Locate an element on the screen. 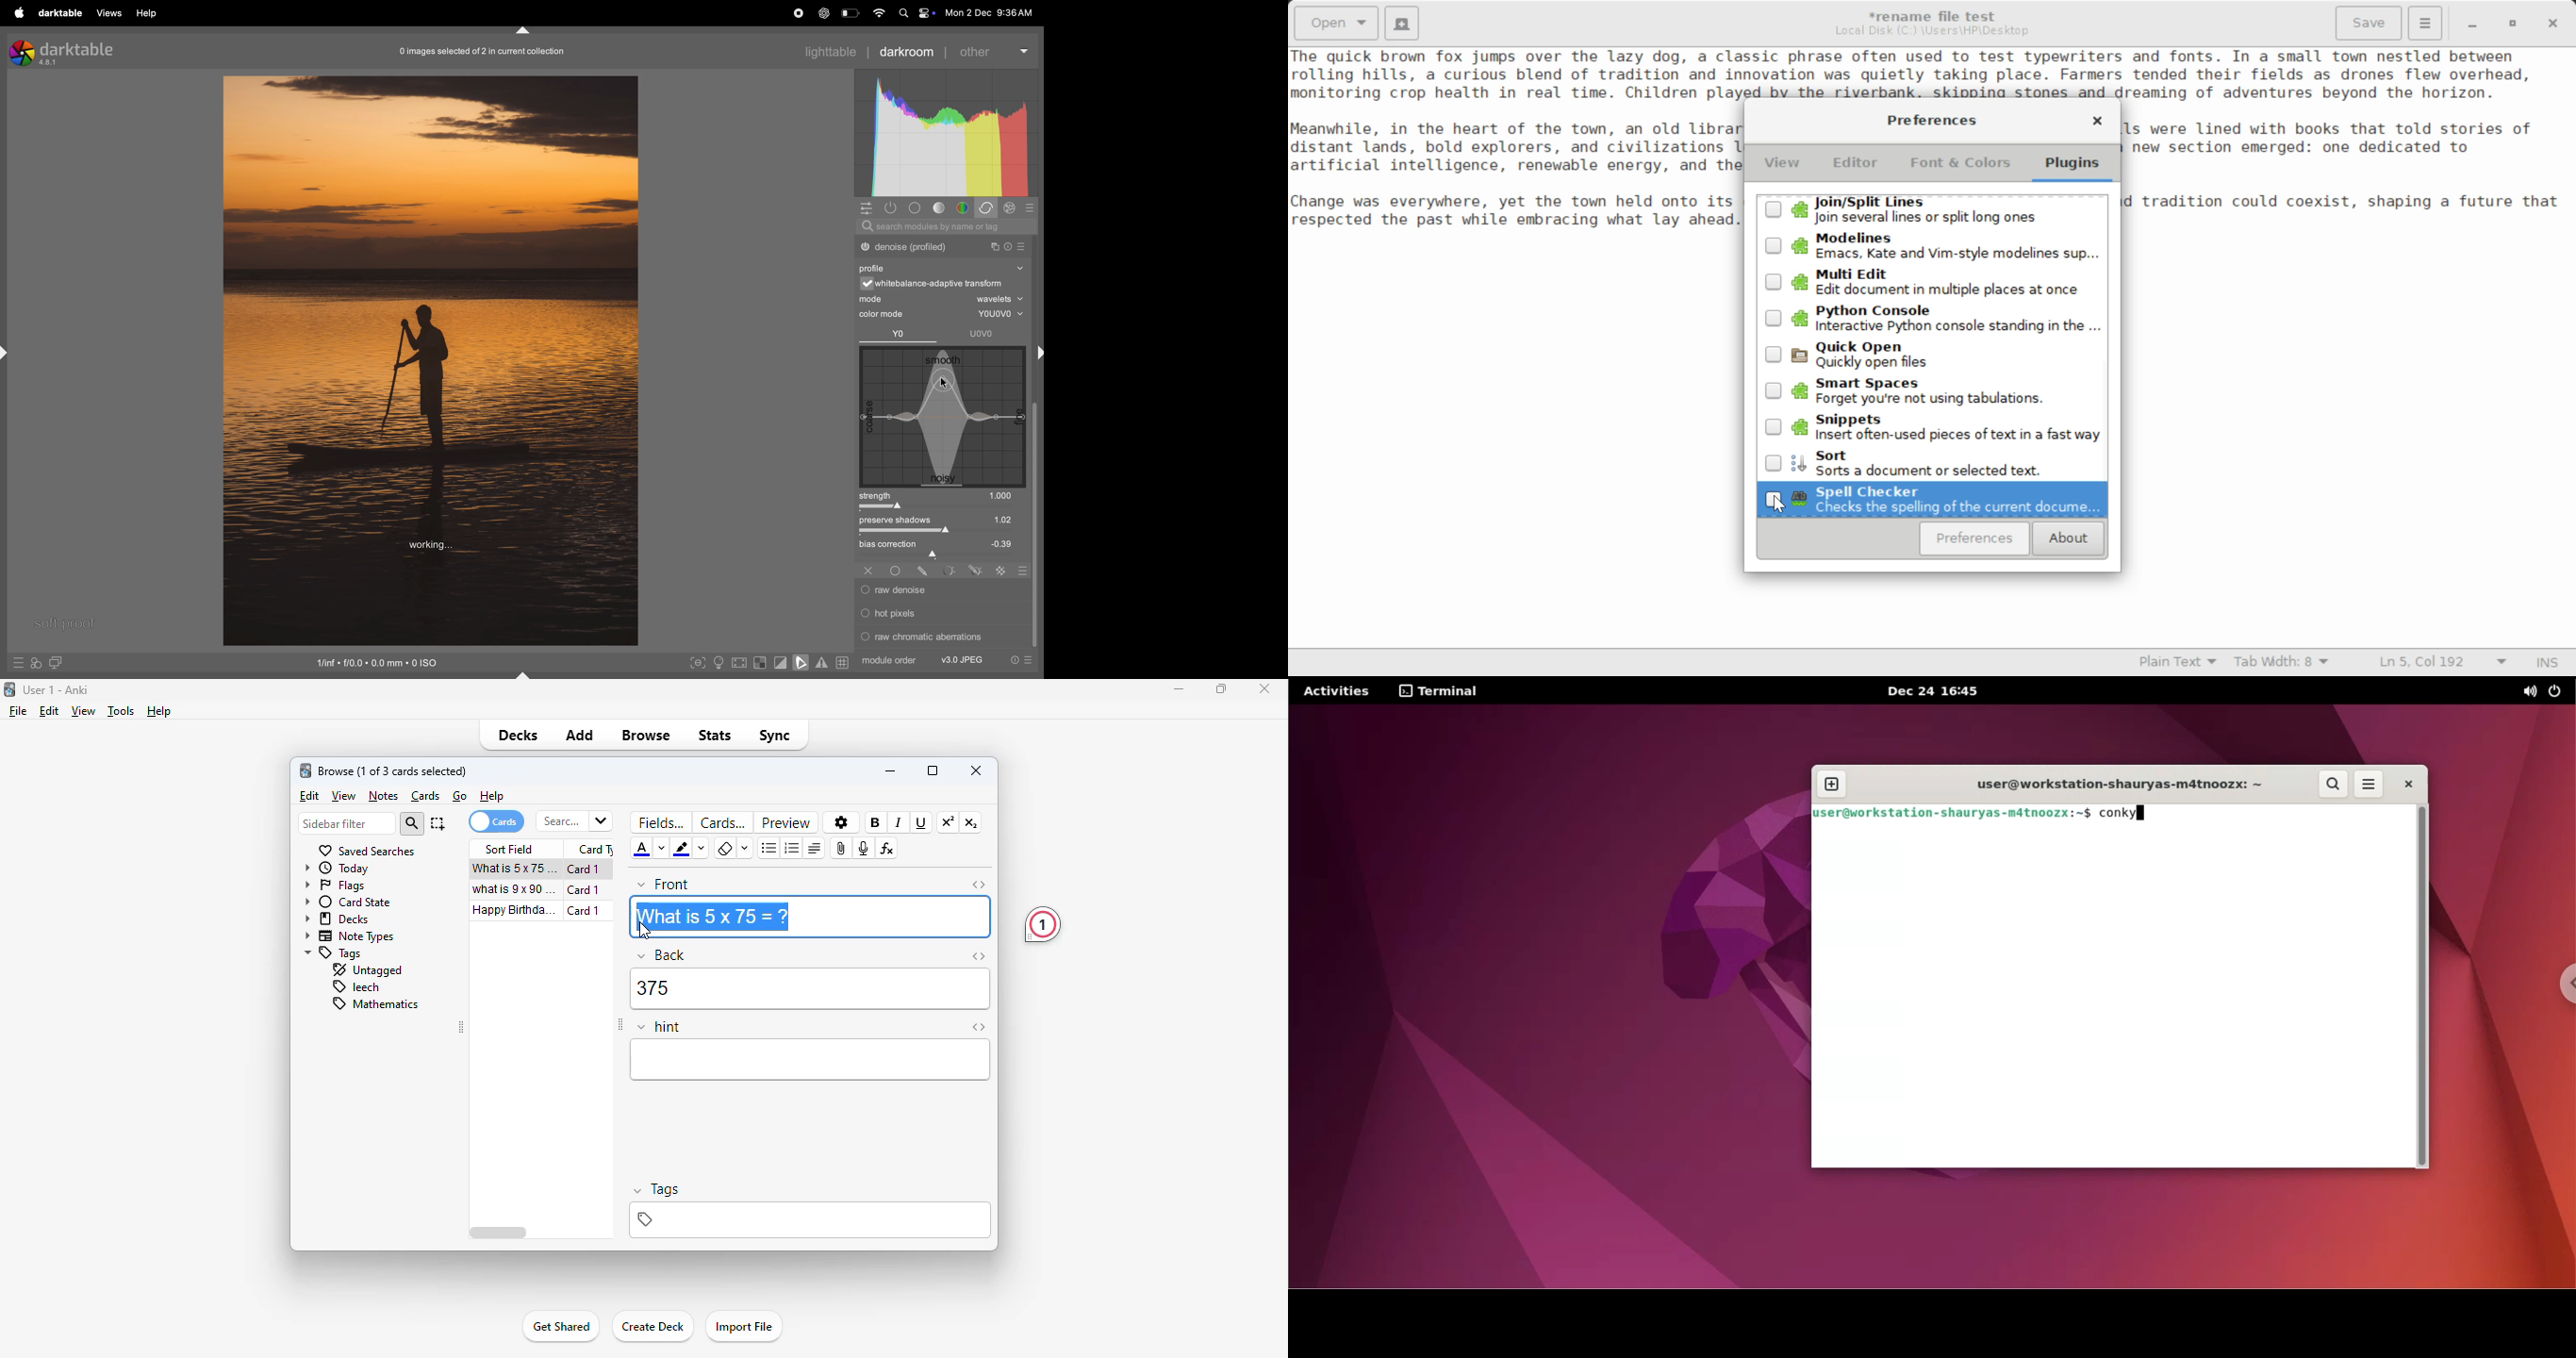 The image size is (2576, 1372). card type is located at coordinates (594, 848).